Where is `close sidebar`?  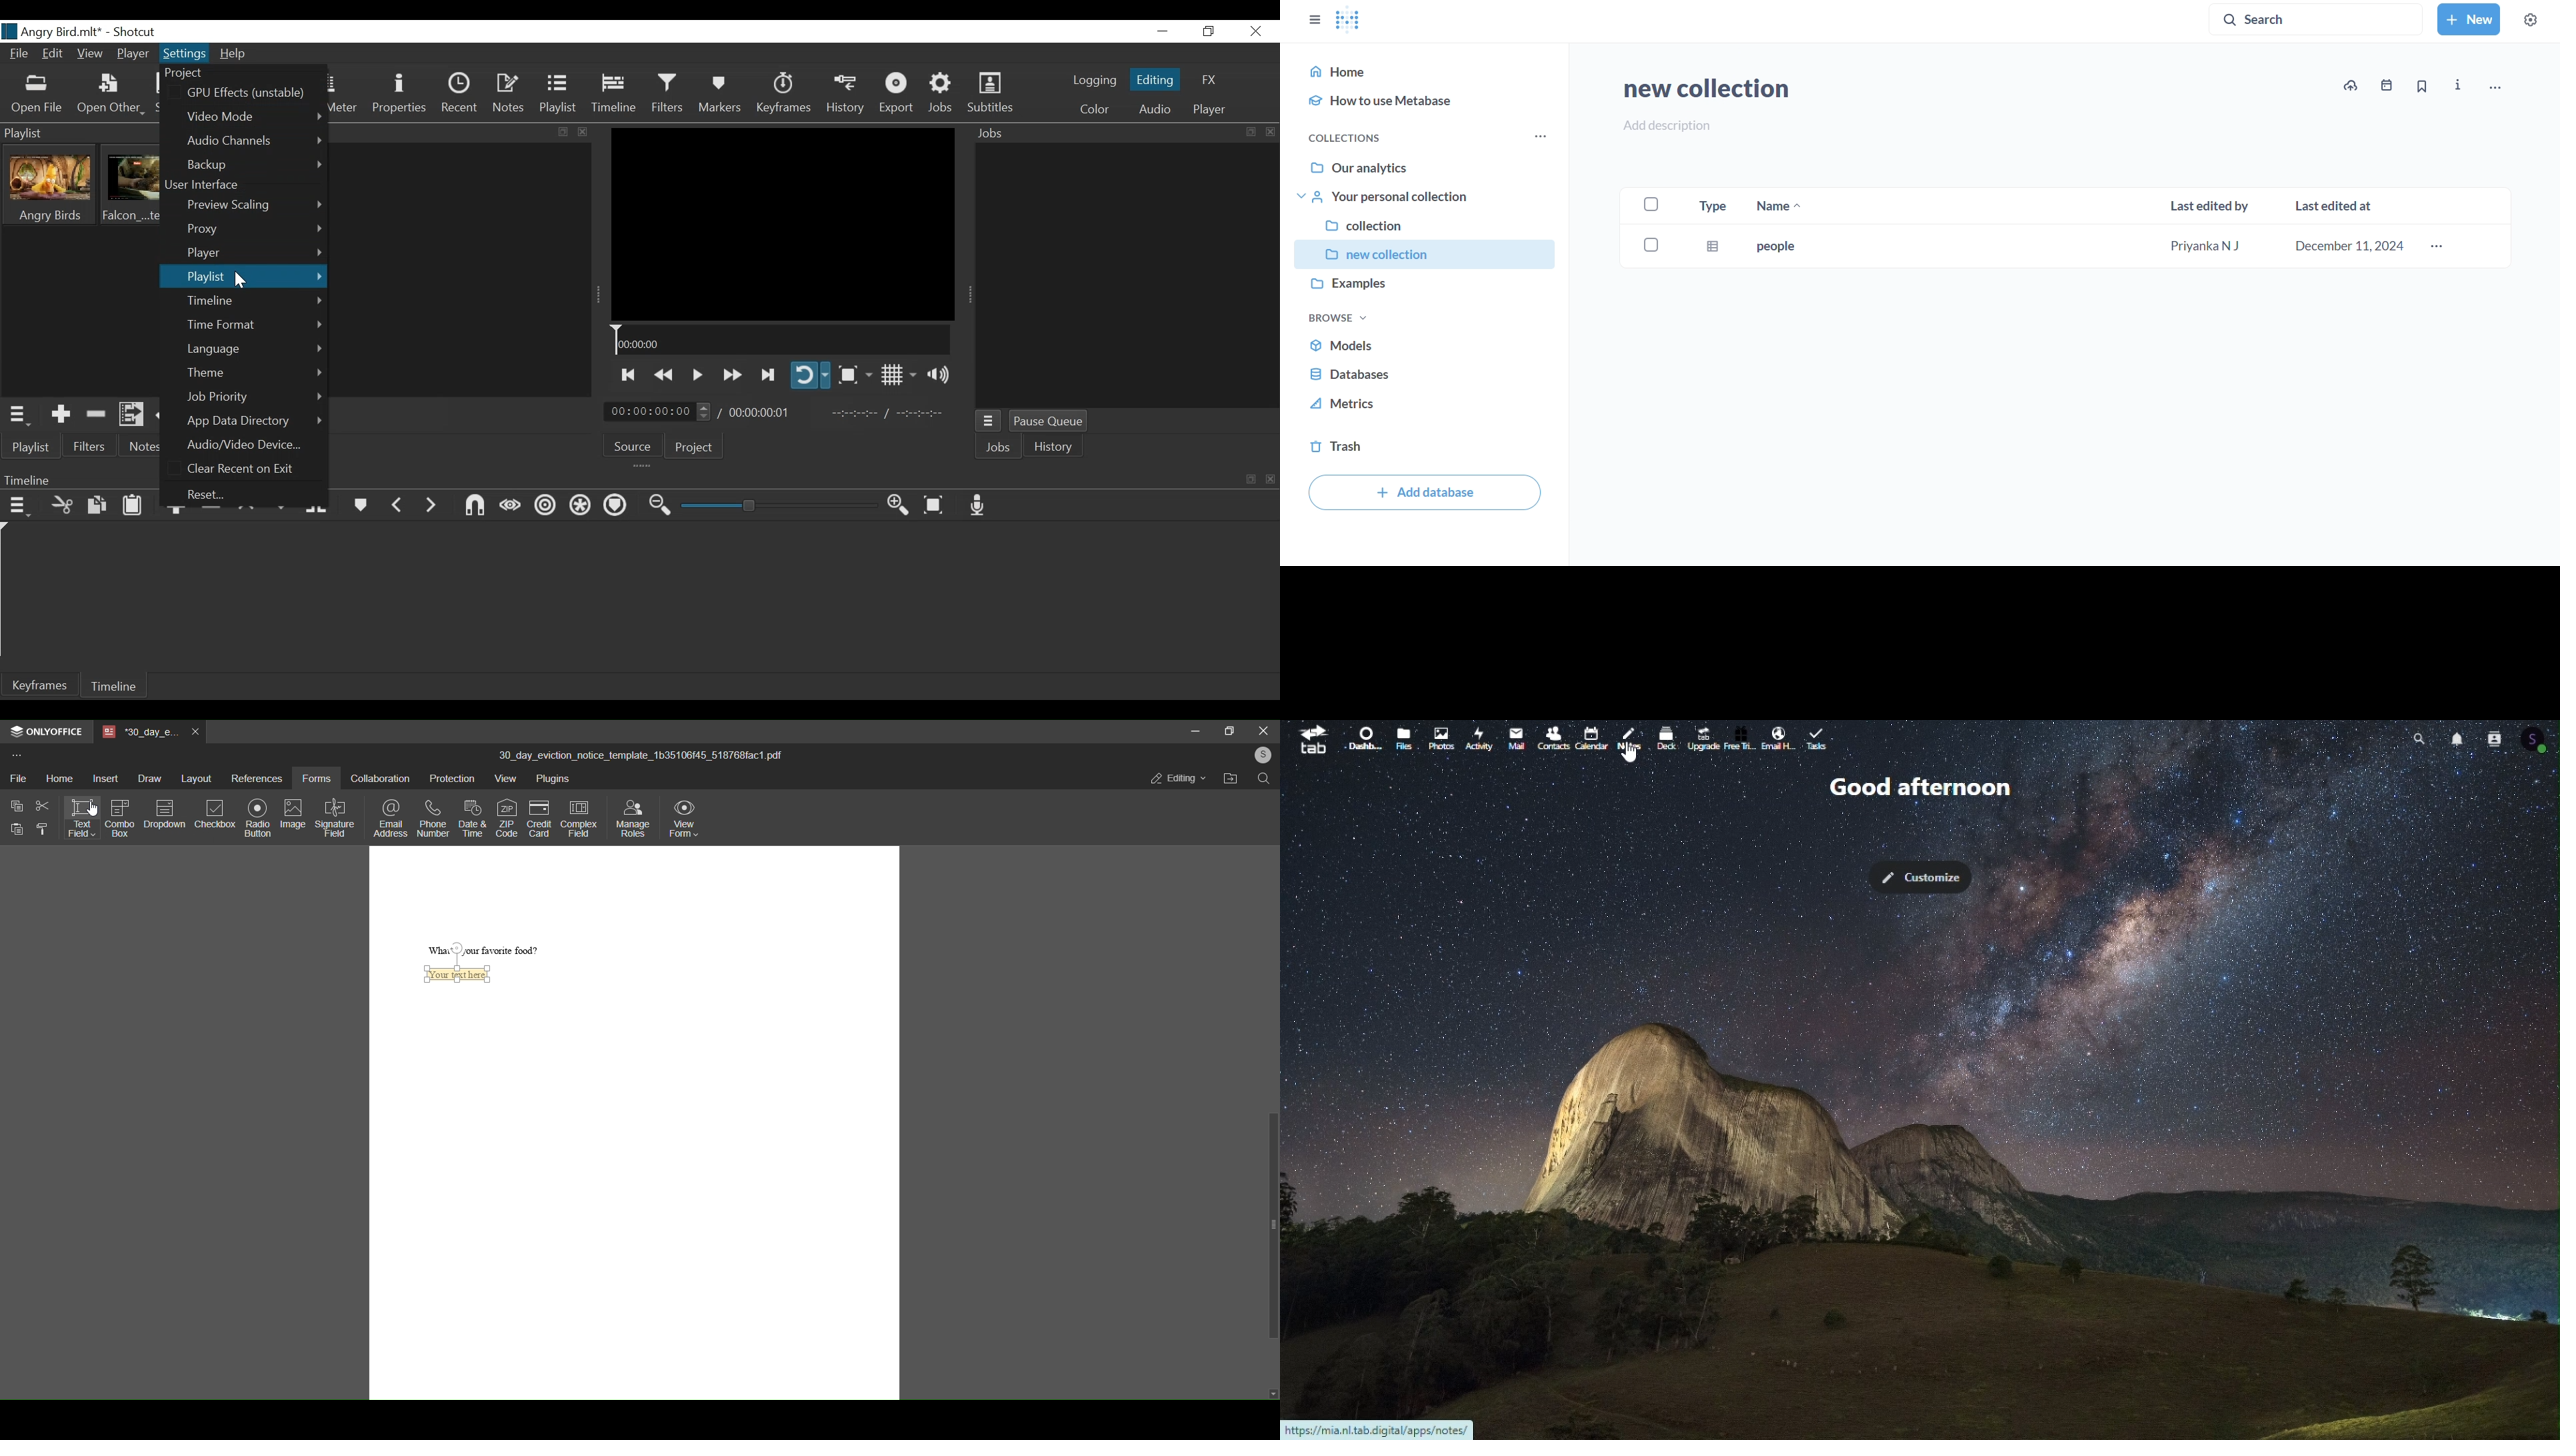
close sidebar is located at coordinates (1313, 20).